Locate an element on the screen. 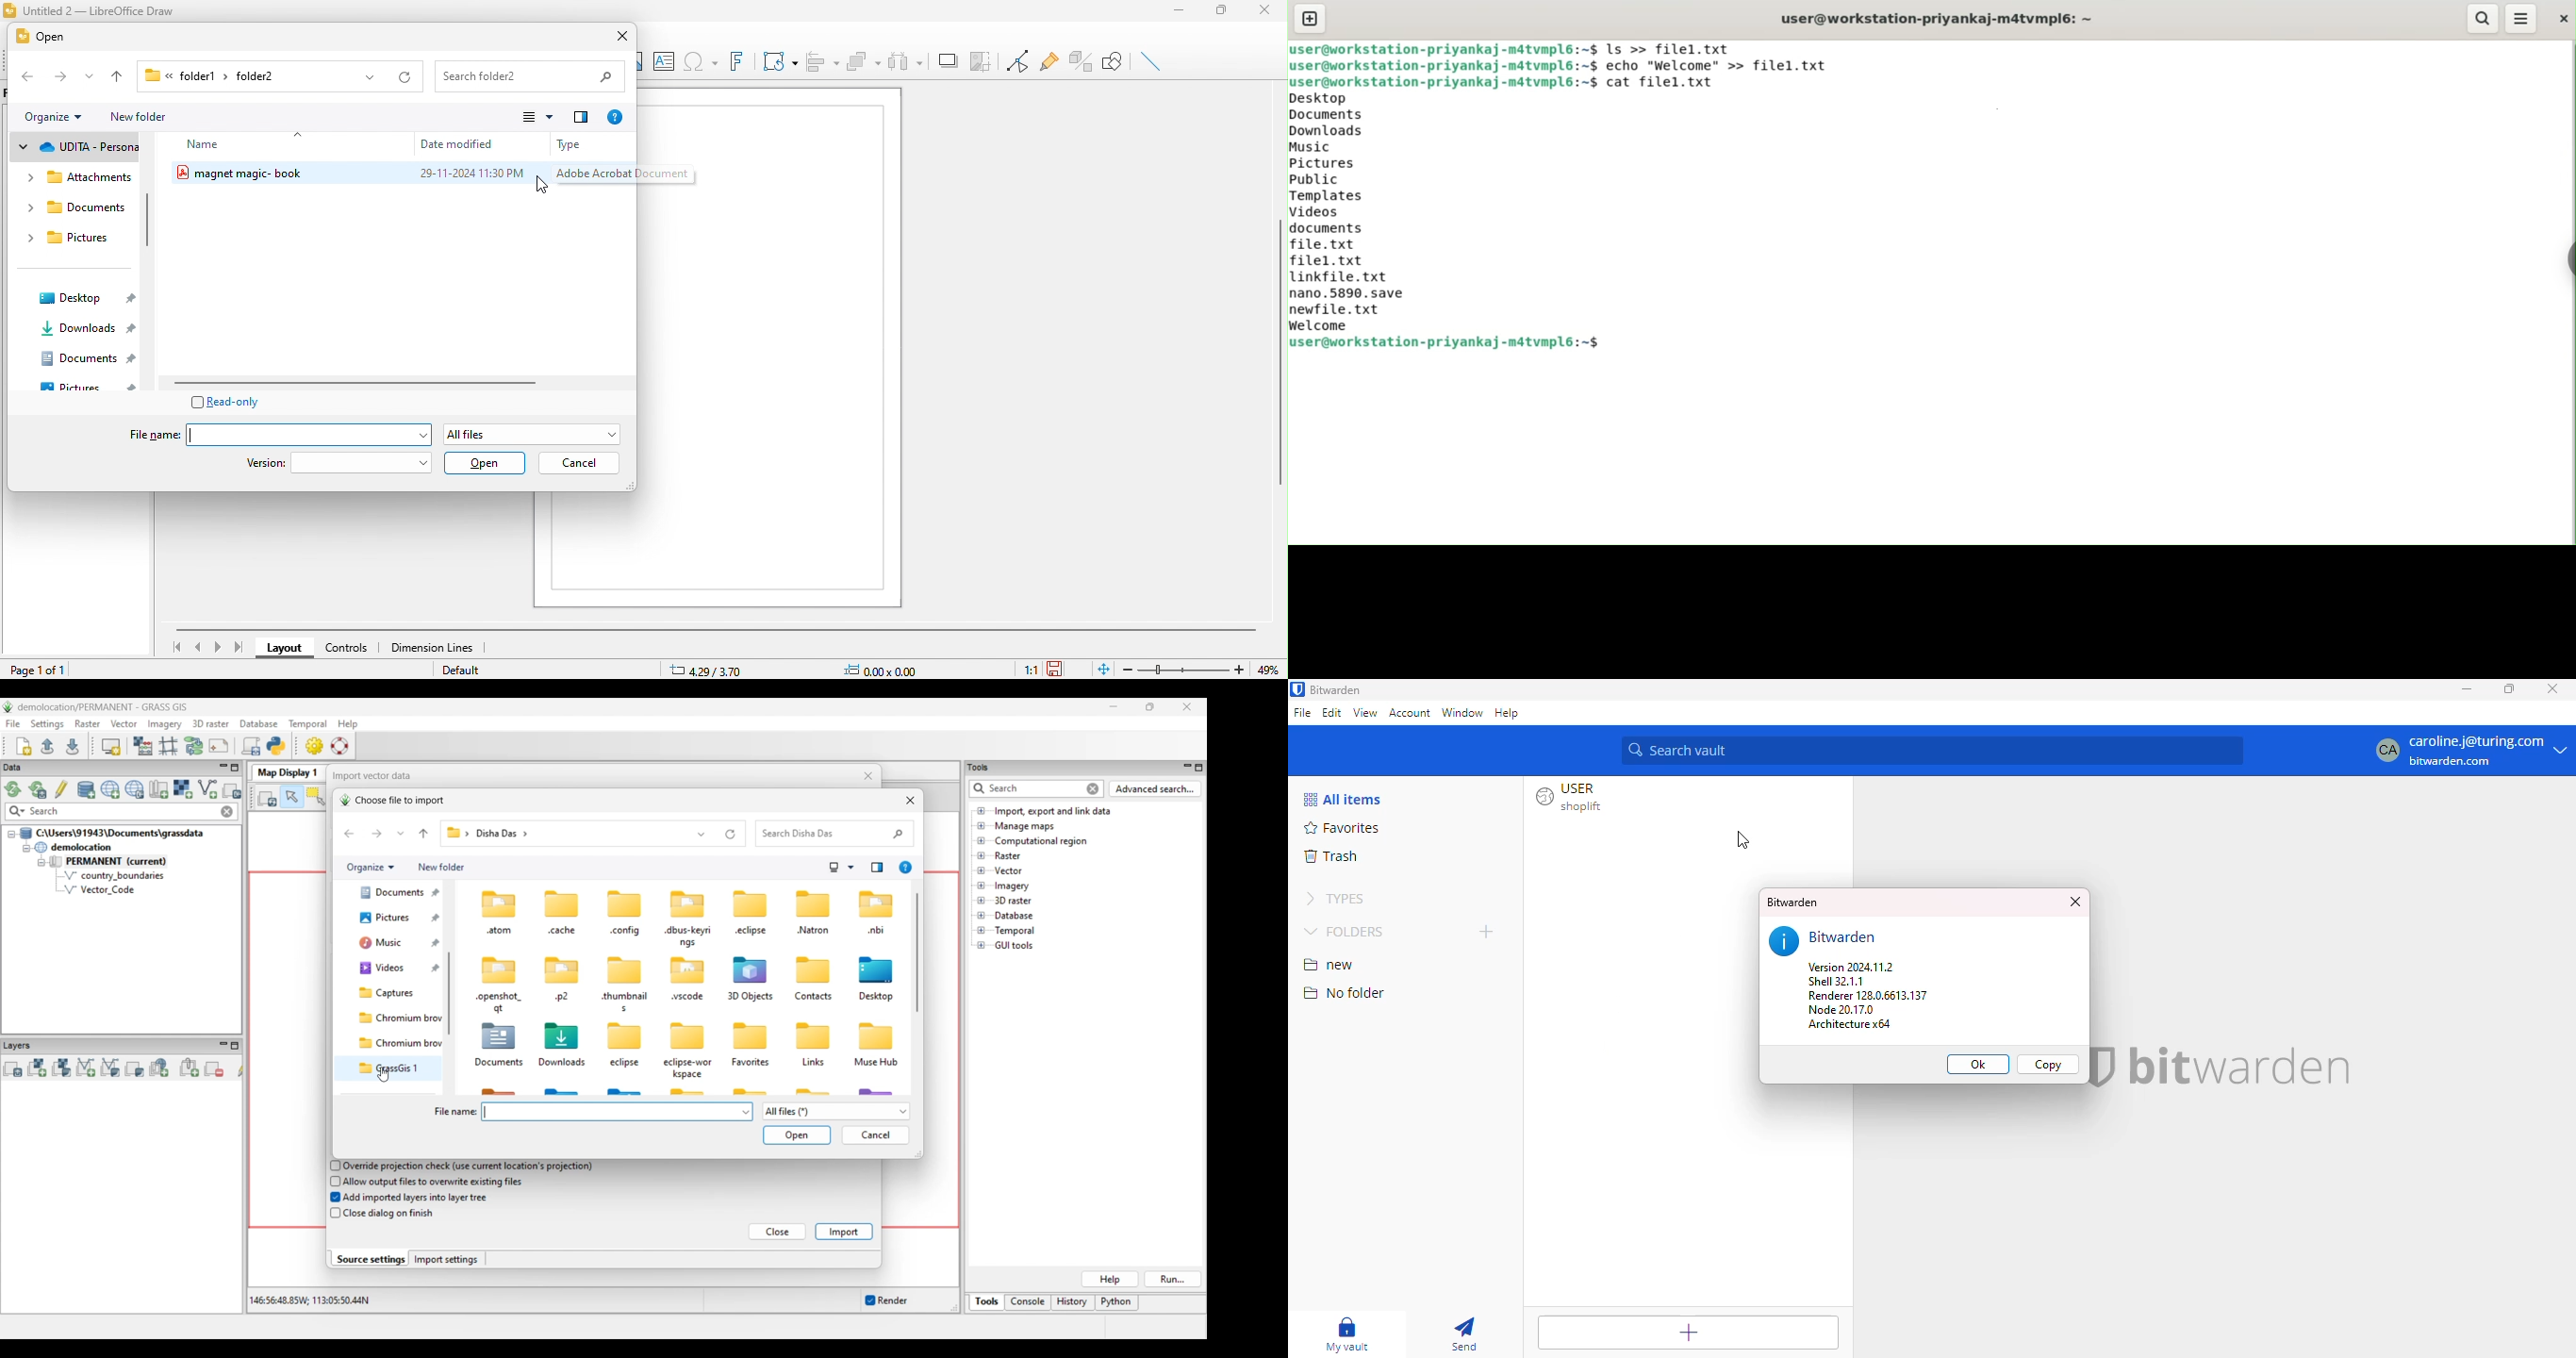 This screenshot has width=2576, height=1372. Node 2017.0 is located at coordinates (1852, 1009).